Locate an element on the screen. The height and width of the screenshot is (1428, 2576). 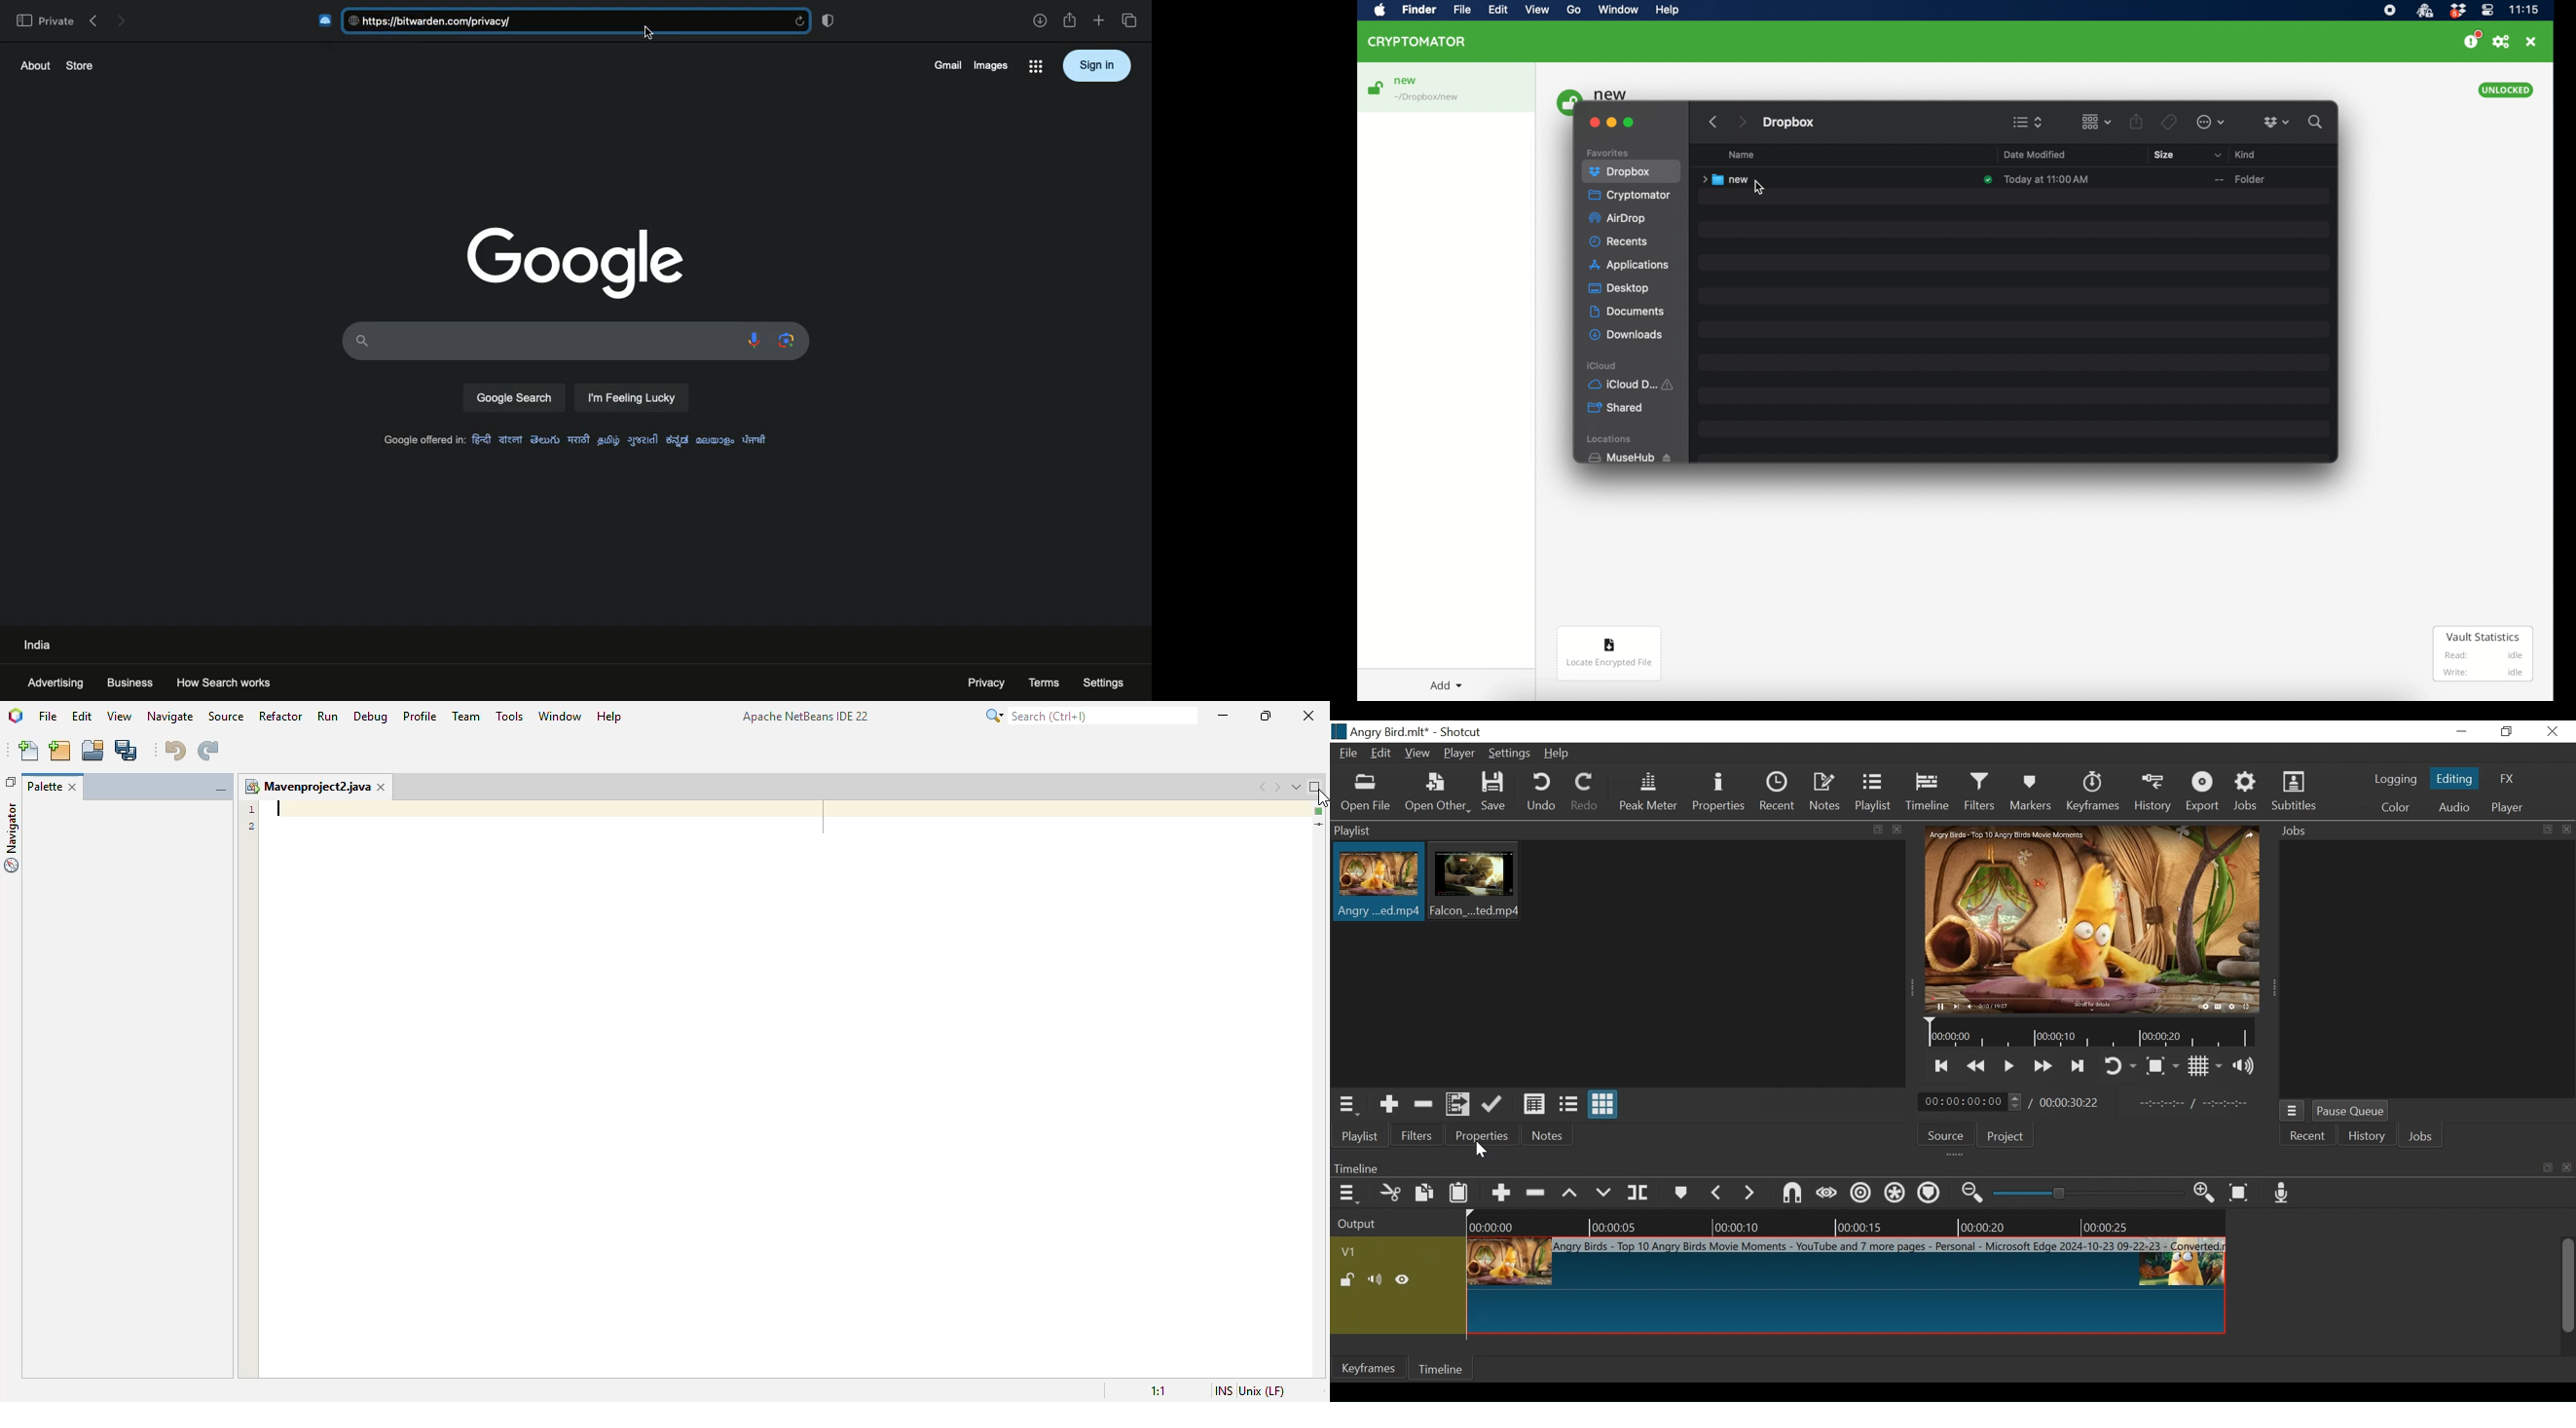
how search works is located at coordinates (240, 682).